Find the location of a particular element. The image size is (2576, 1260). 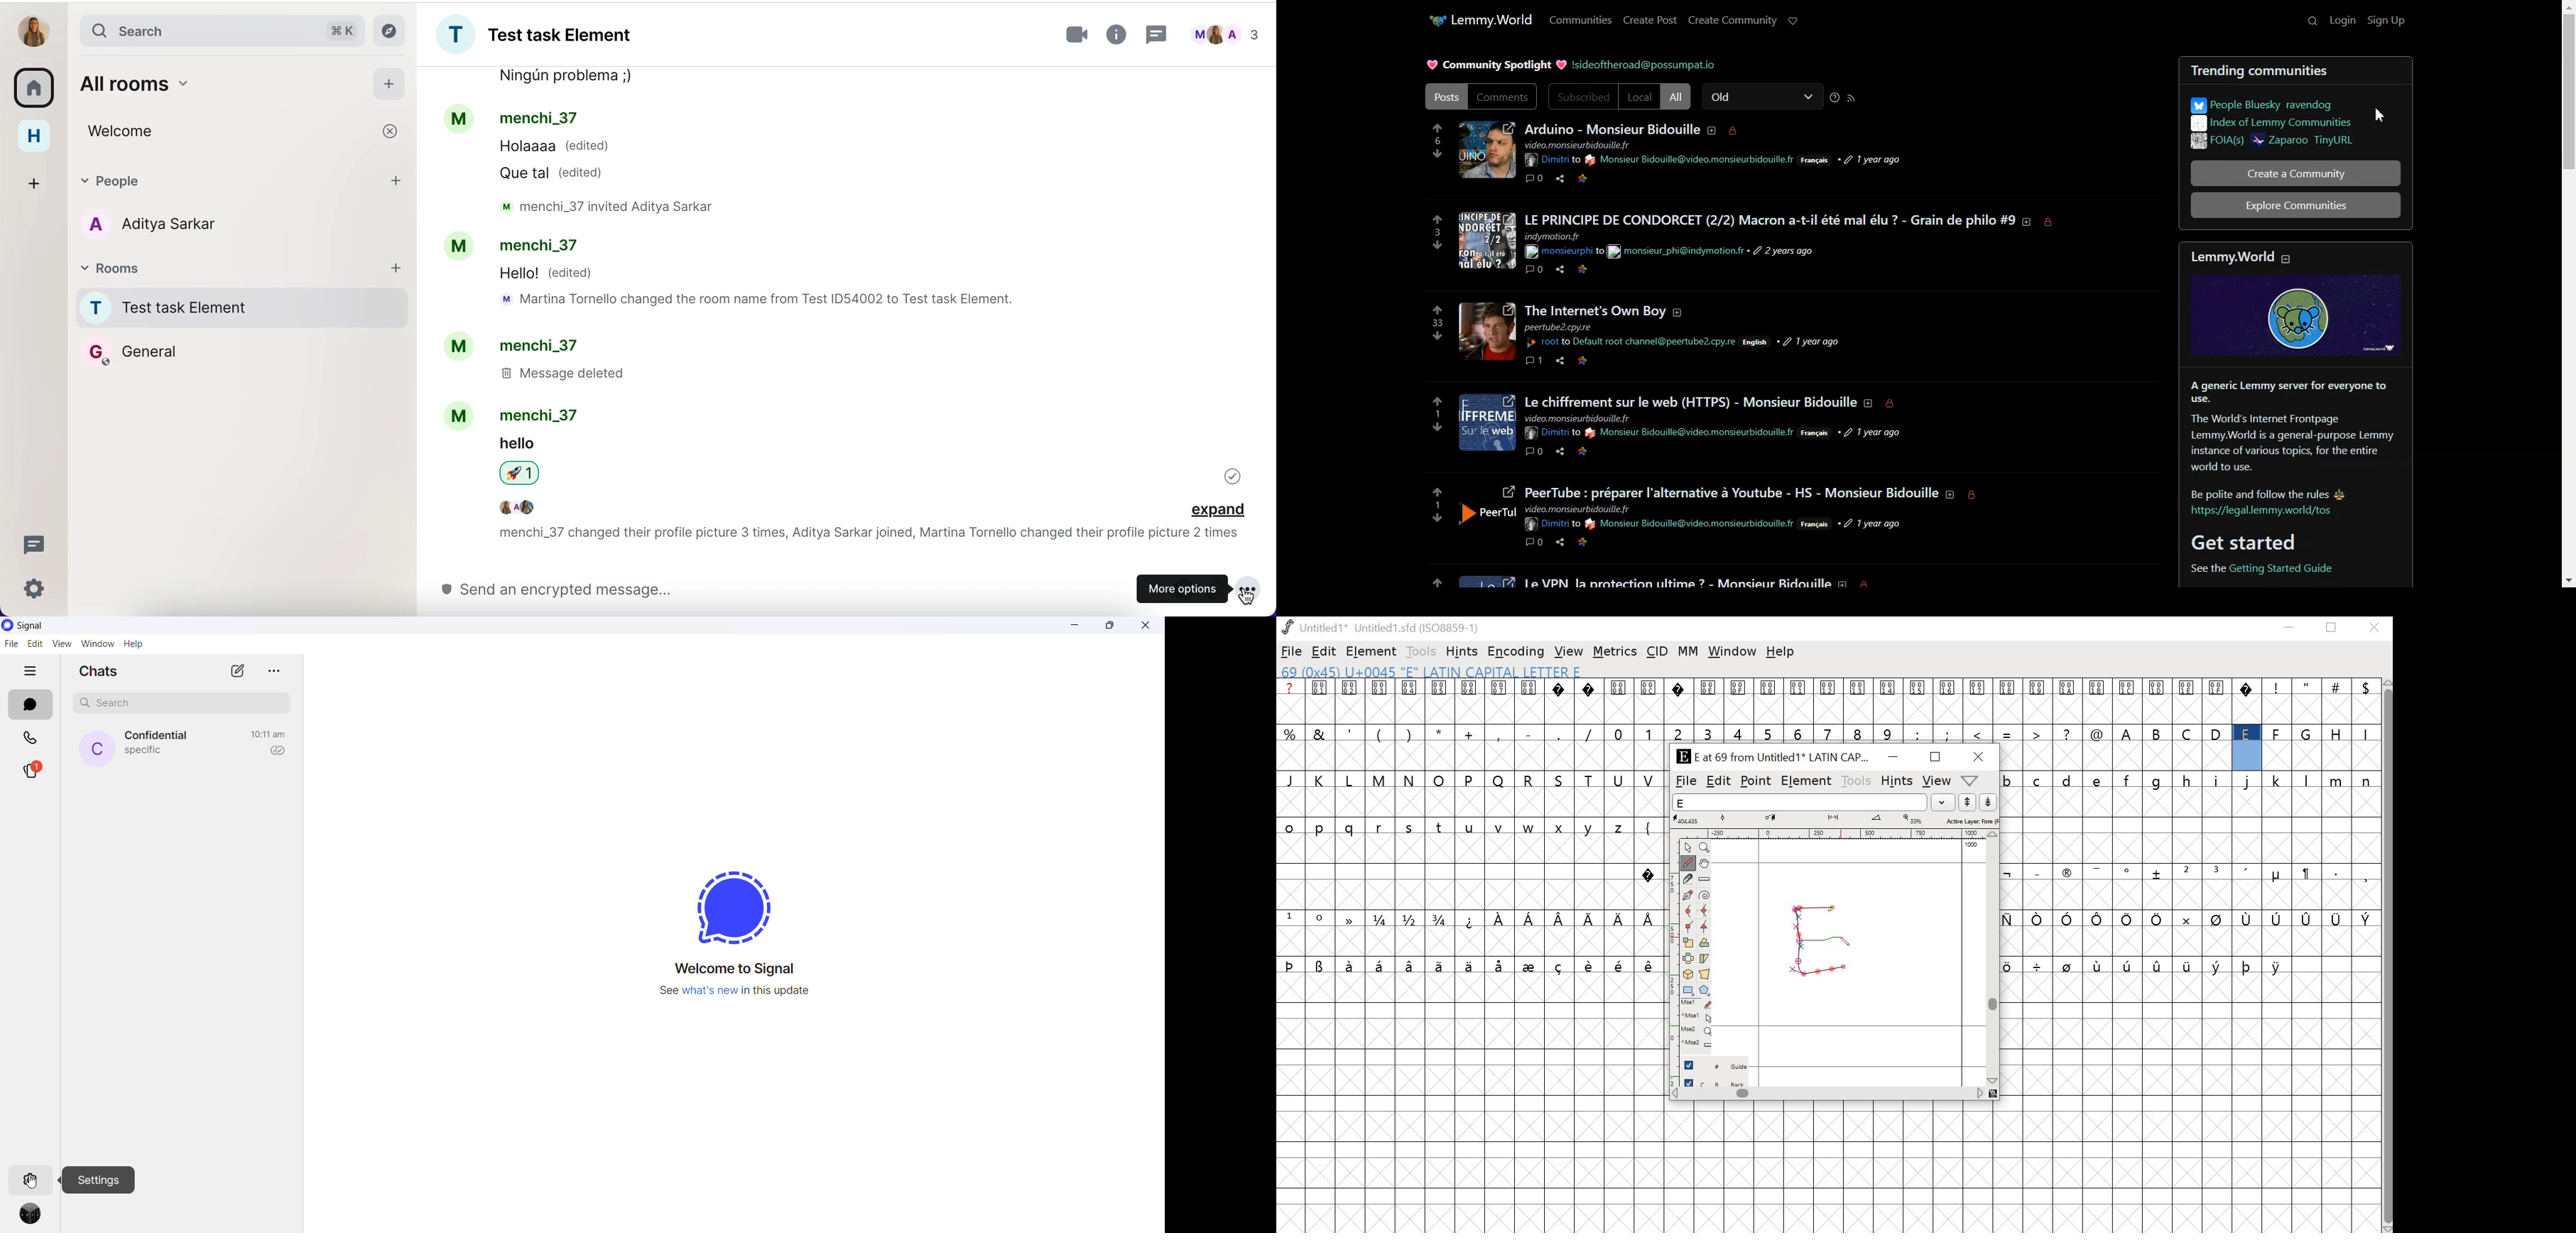

Sign Up is located at coordinates (2386, 20).